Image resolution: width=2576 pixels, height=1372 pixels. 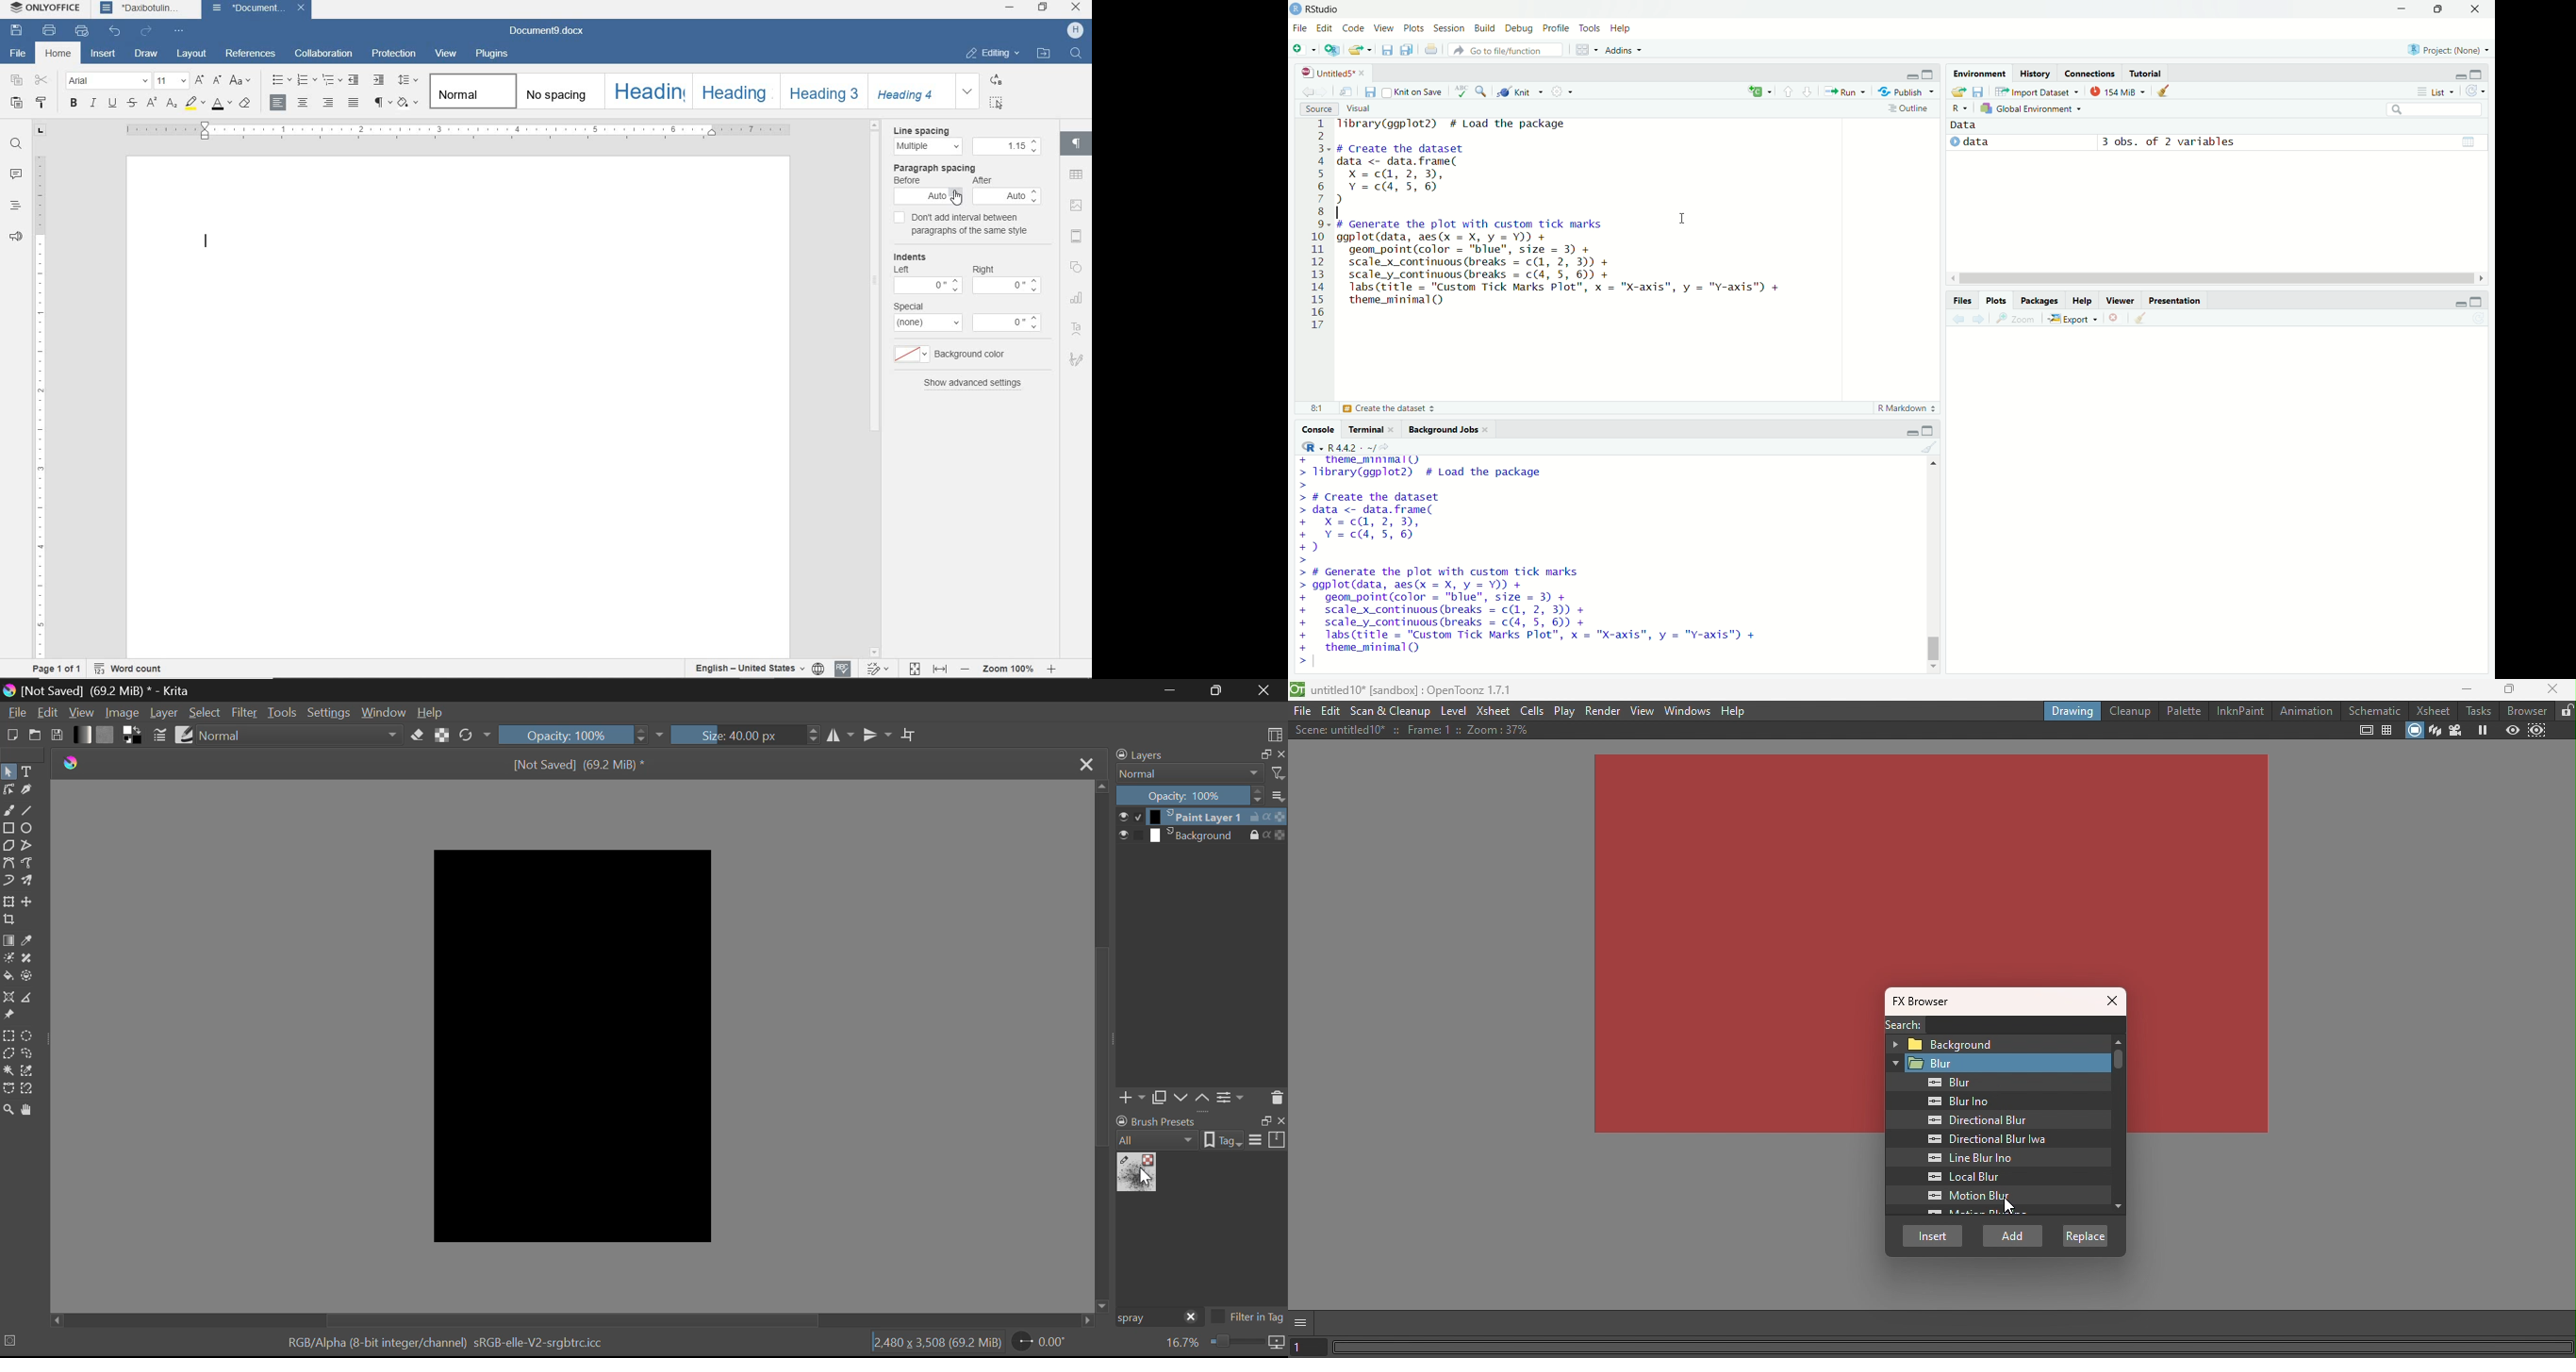 What do you see at coordinates (1903, 407) in the screenshot?
I see `r markdown` at bounding box center [1903, 407].